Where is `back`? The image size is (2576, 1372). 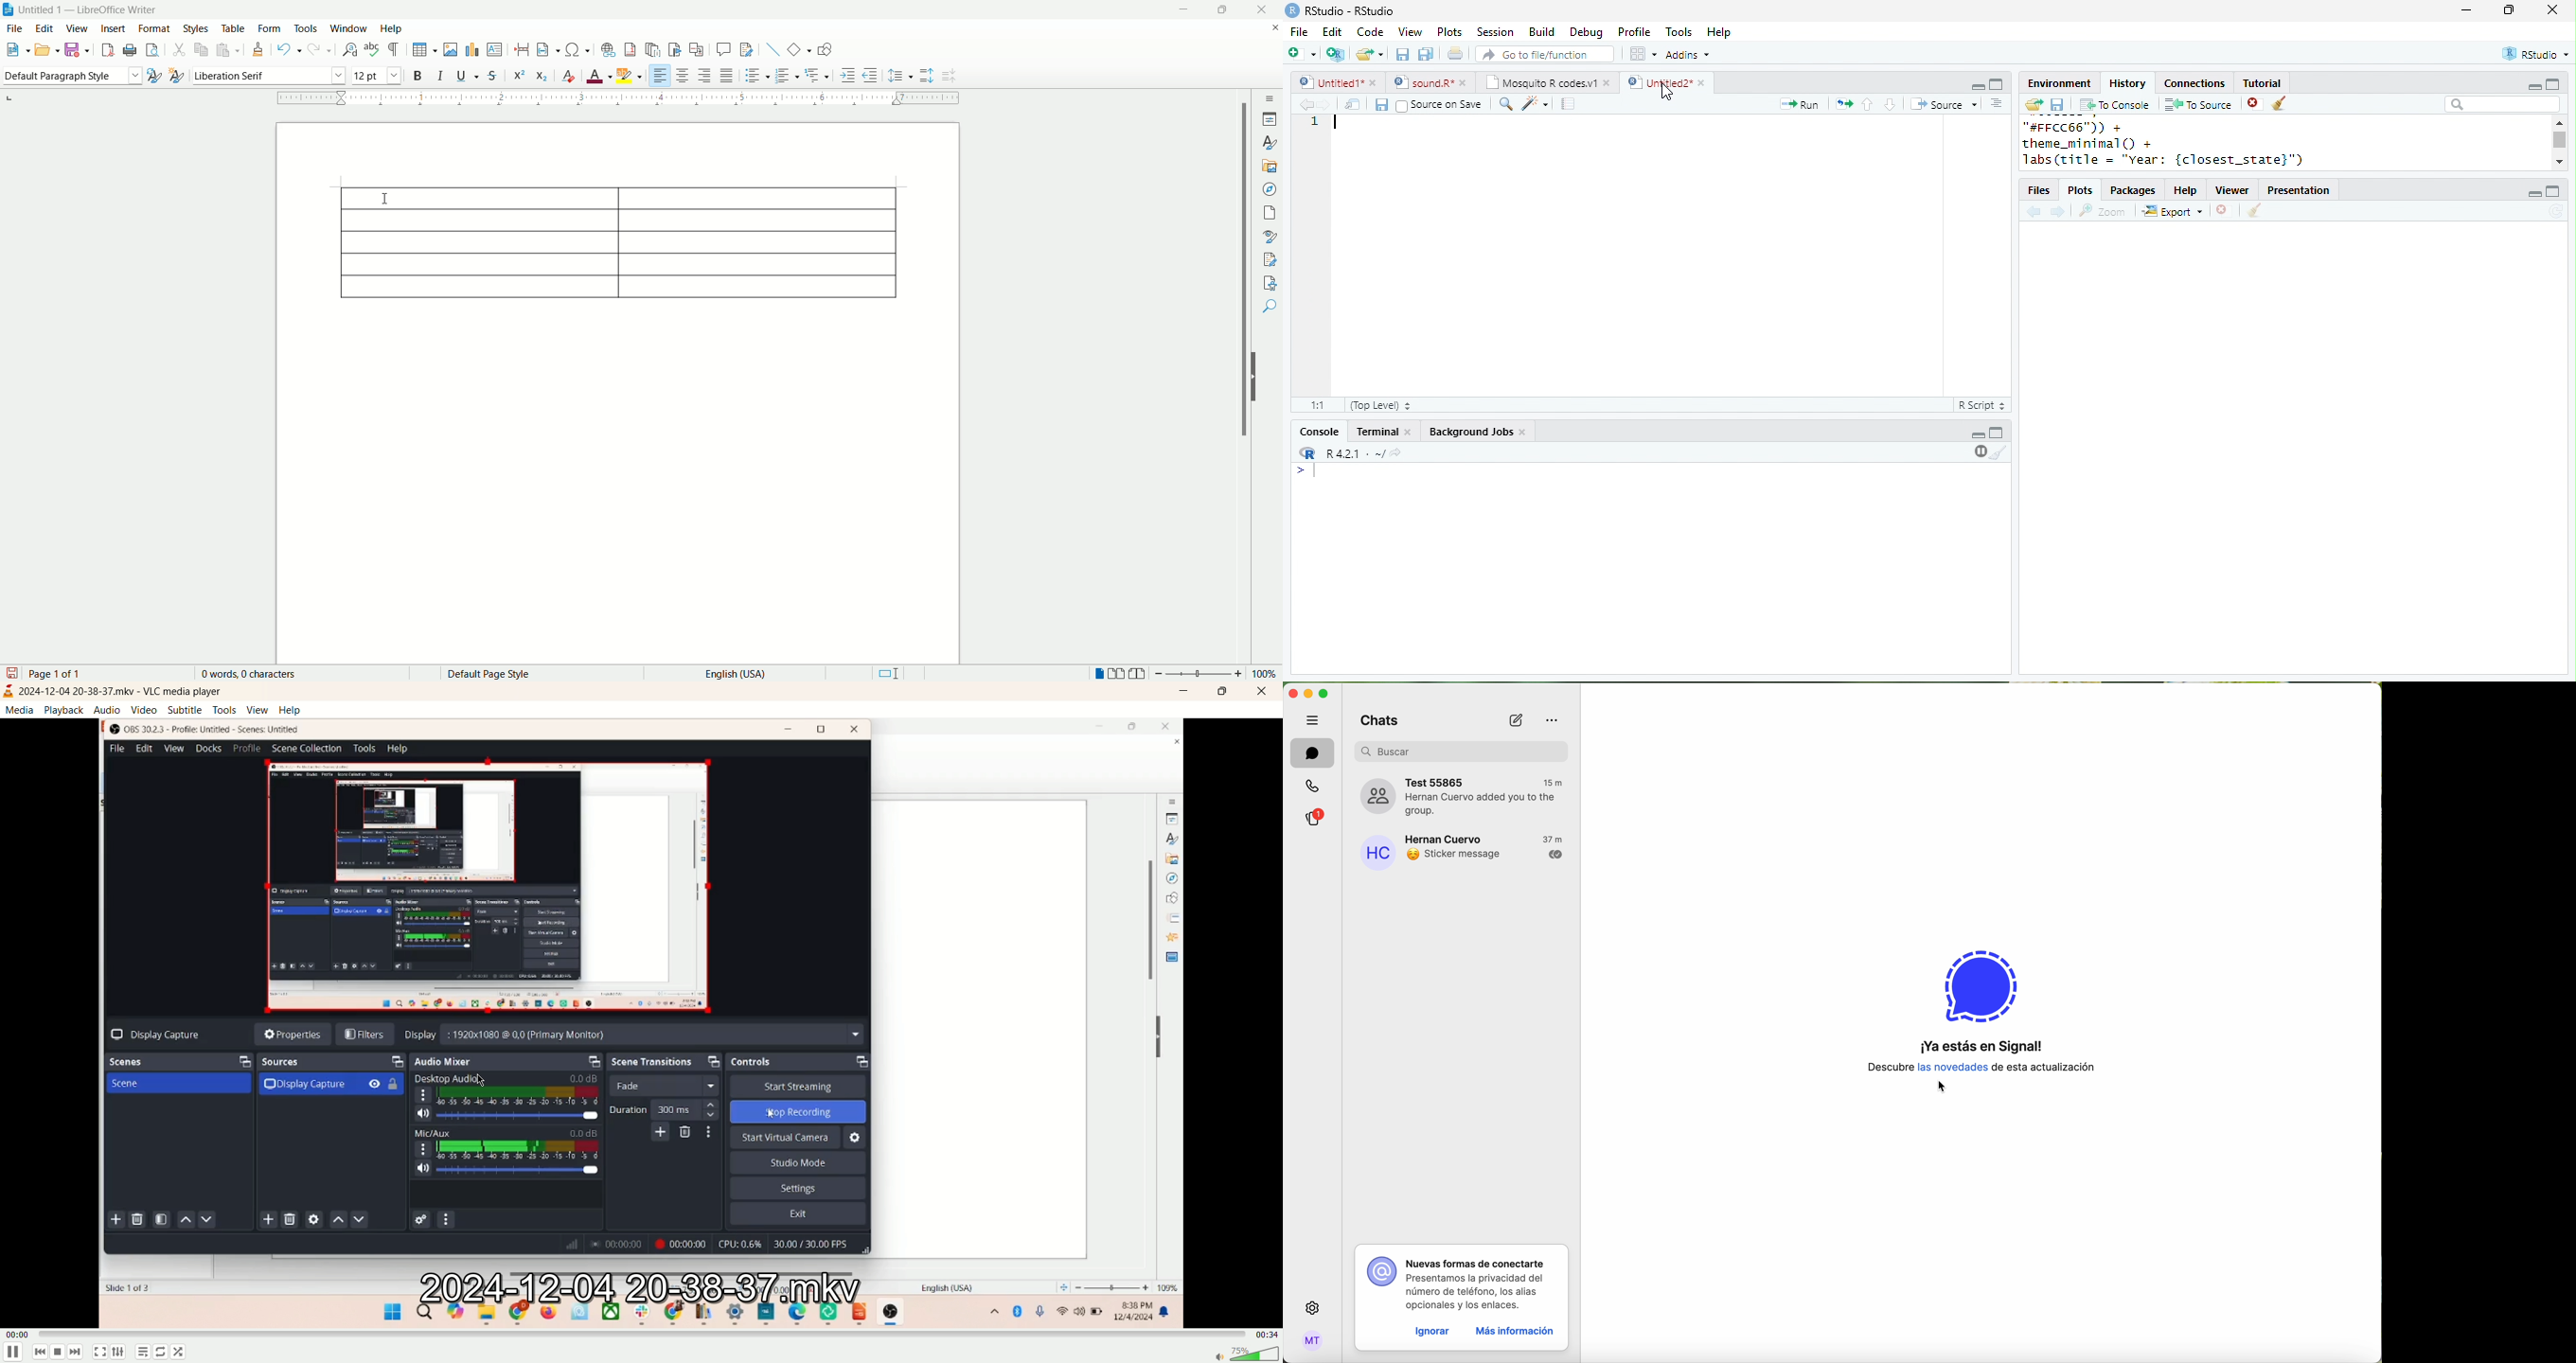 back is located at coordinates (2034, 211).